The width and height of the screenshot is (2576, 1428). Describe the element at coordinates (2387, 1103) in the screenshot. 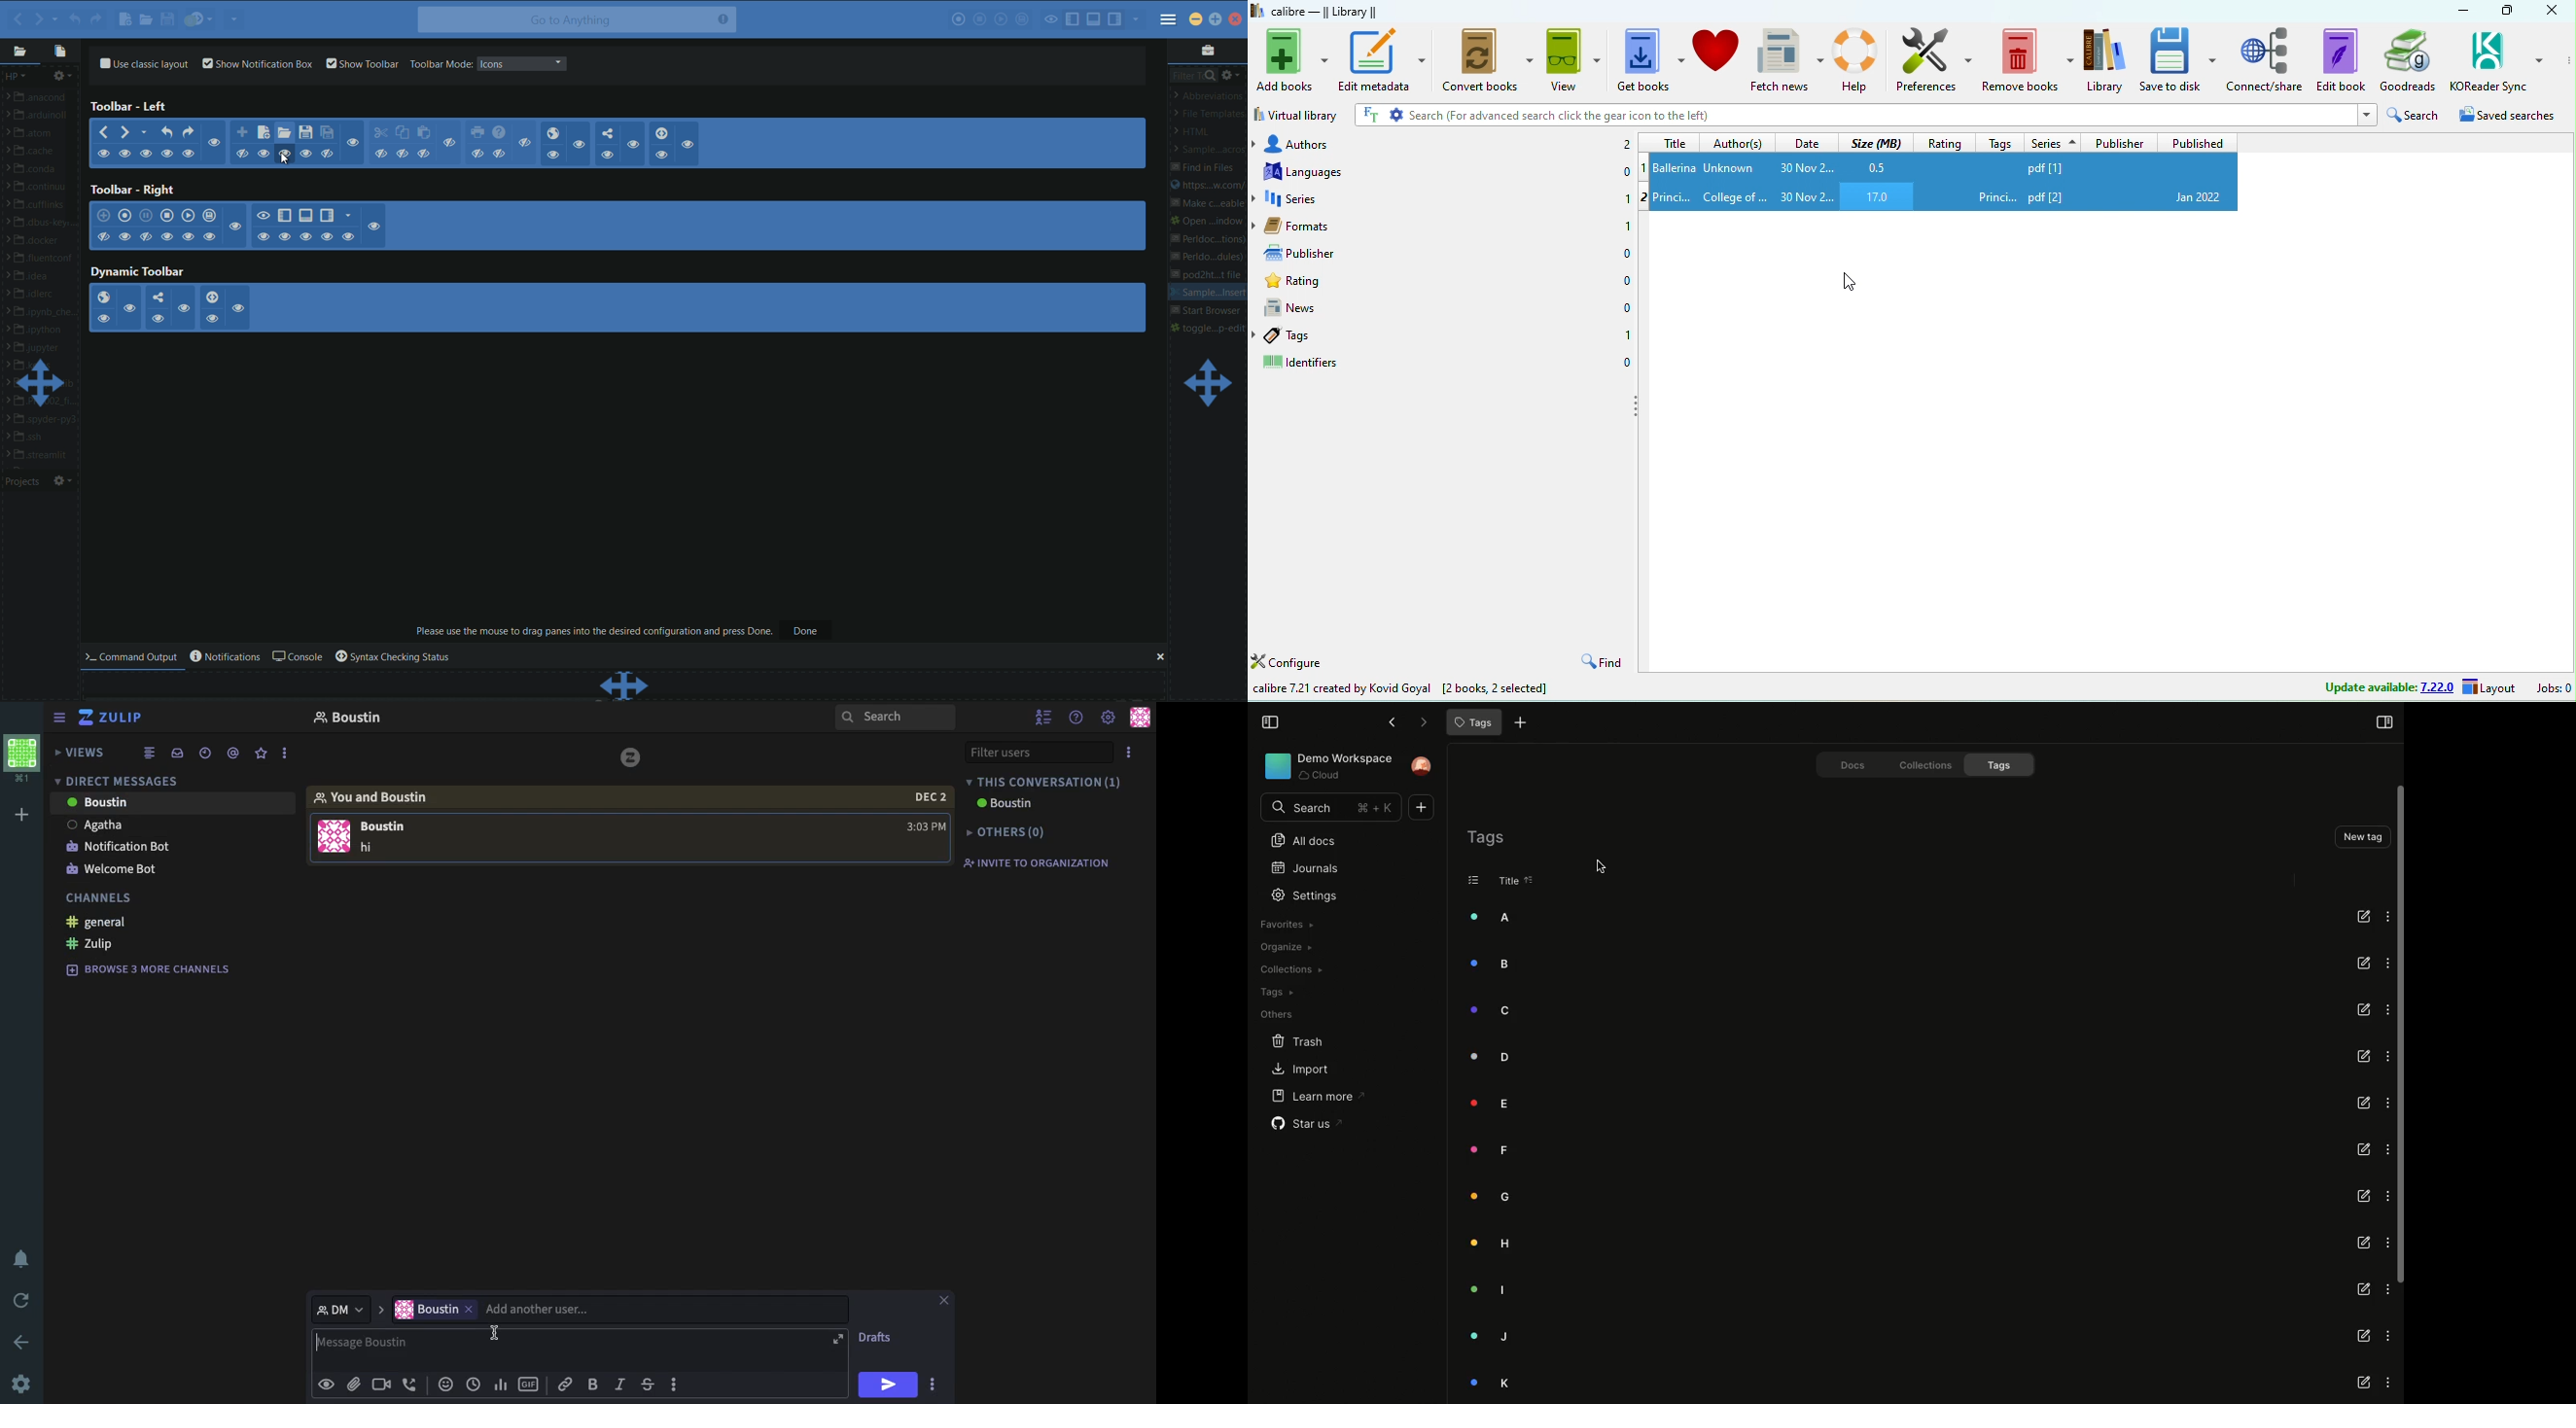

I see `Options` at that location.